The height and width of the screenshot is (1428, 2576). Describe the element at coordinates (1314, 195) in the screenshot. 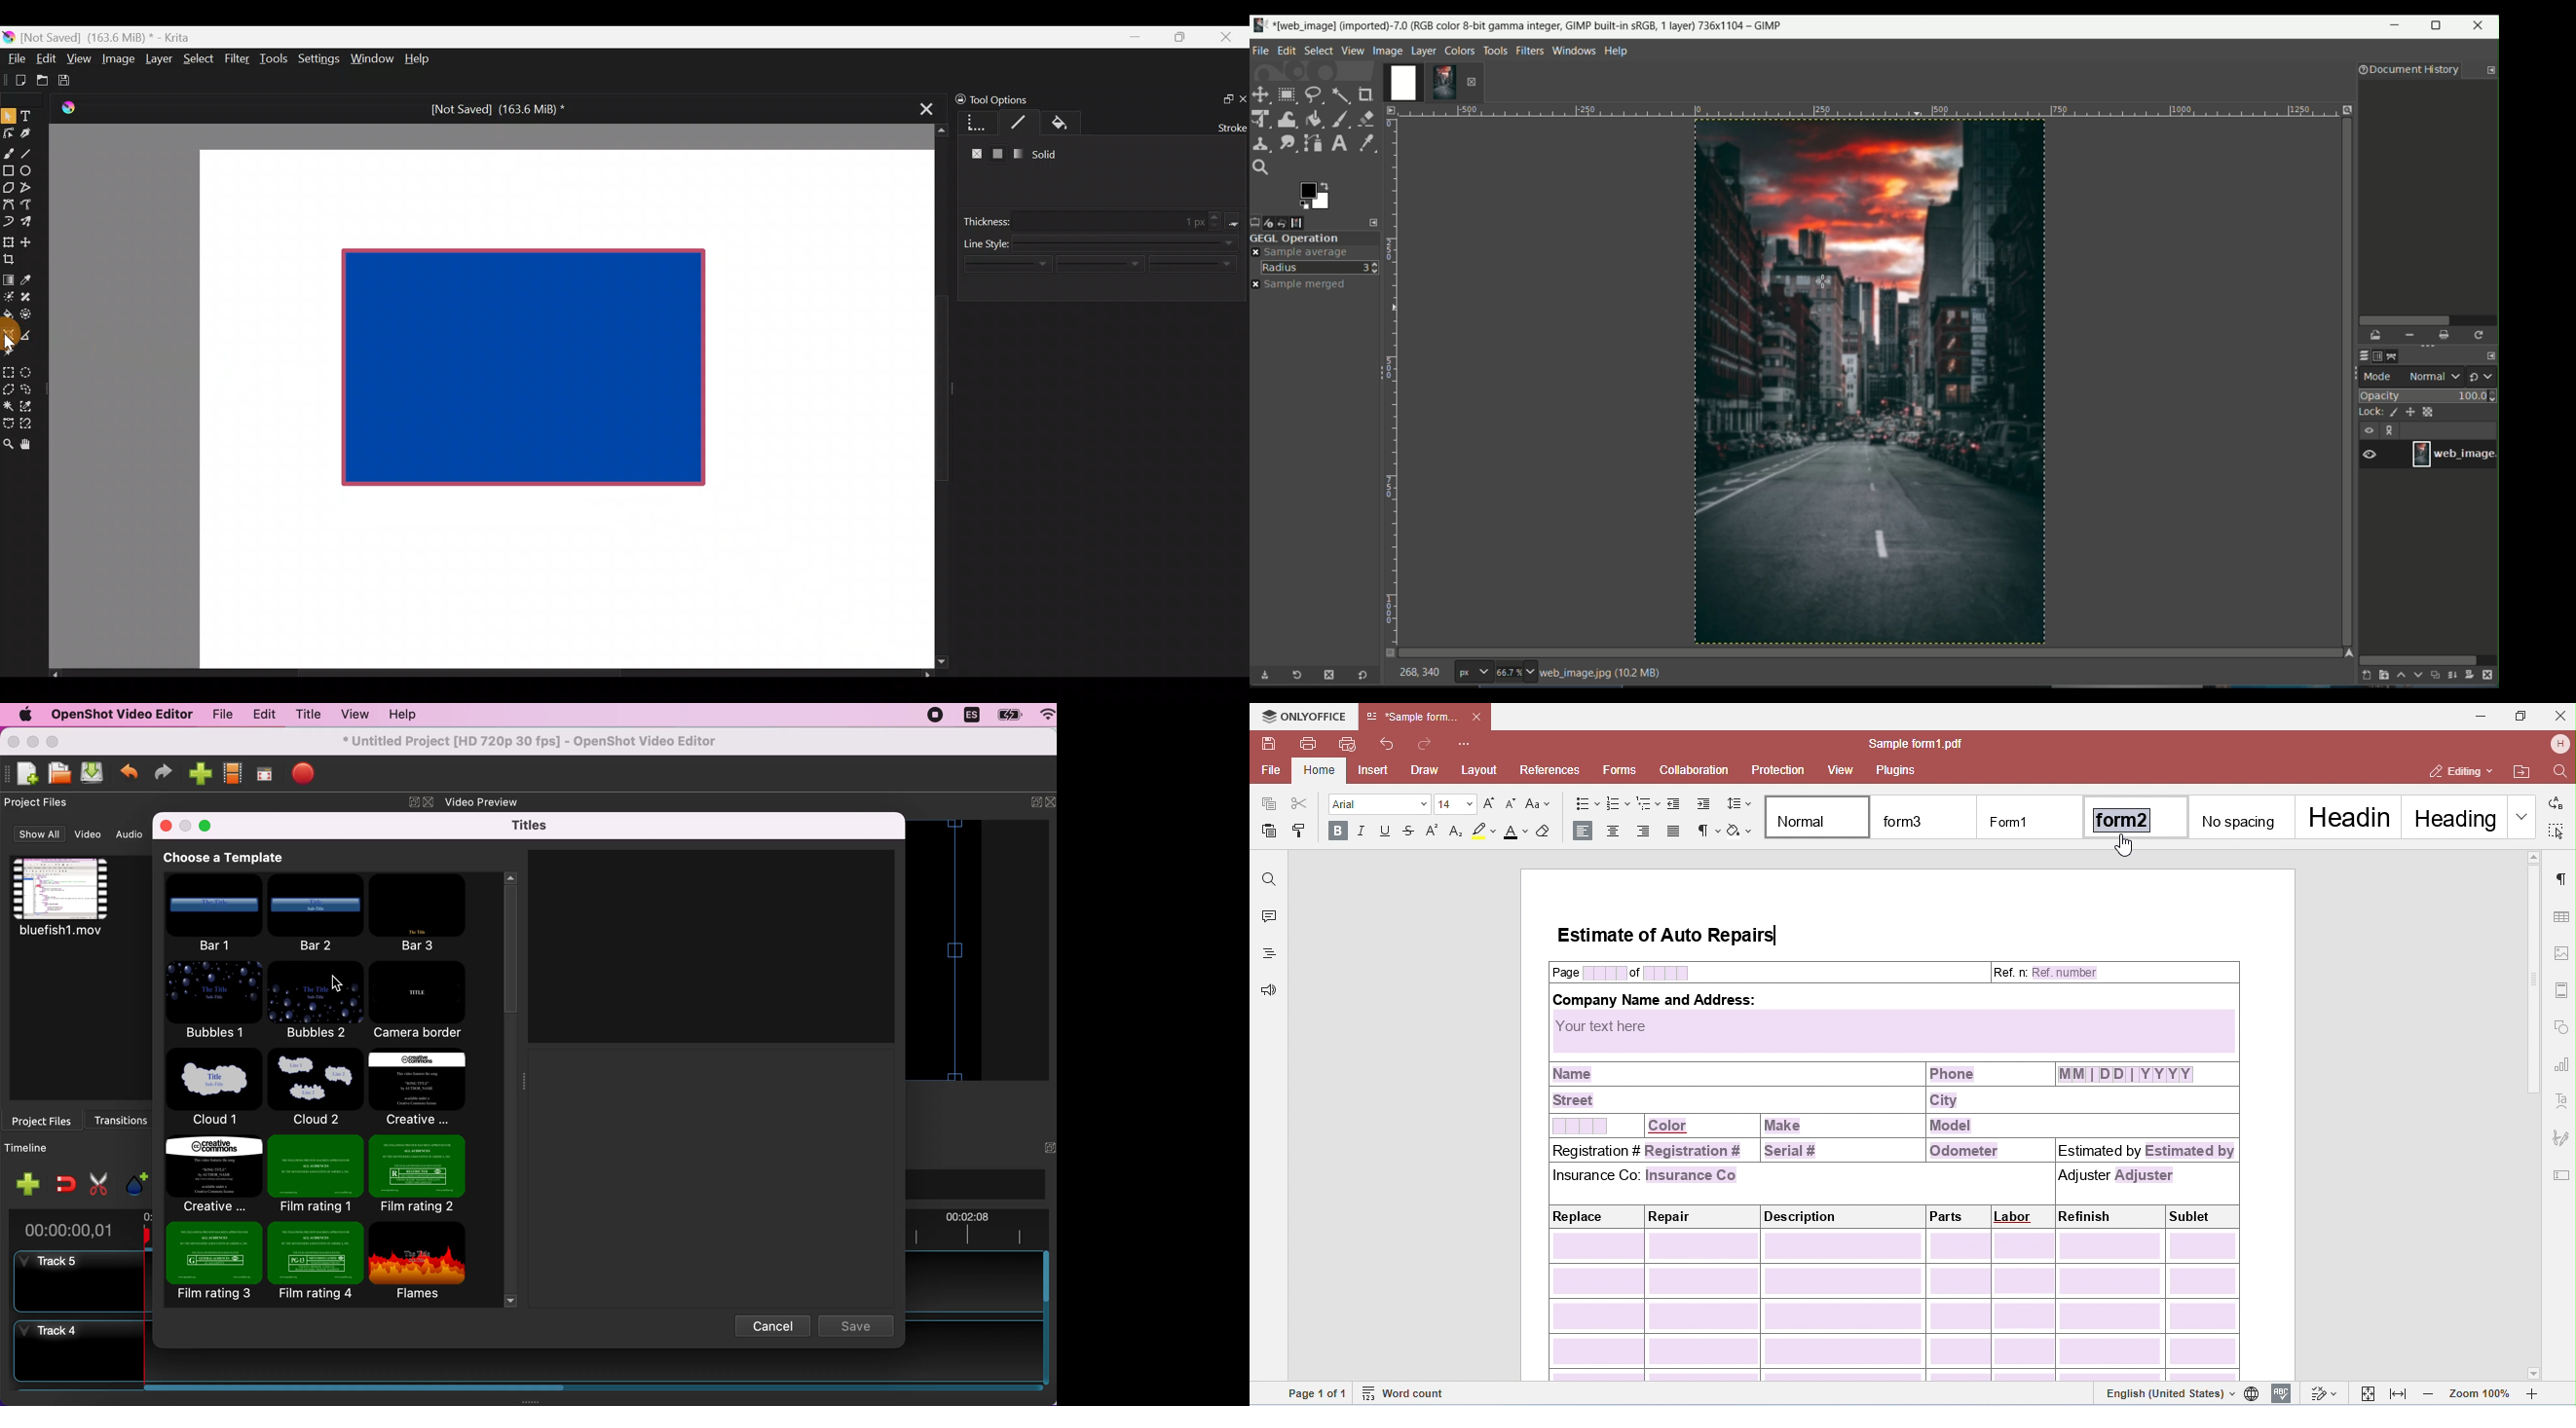

I see `change background color` at that location.